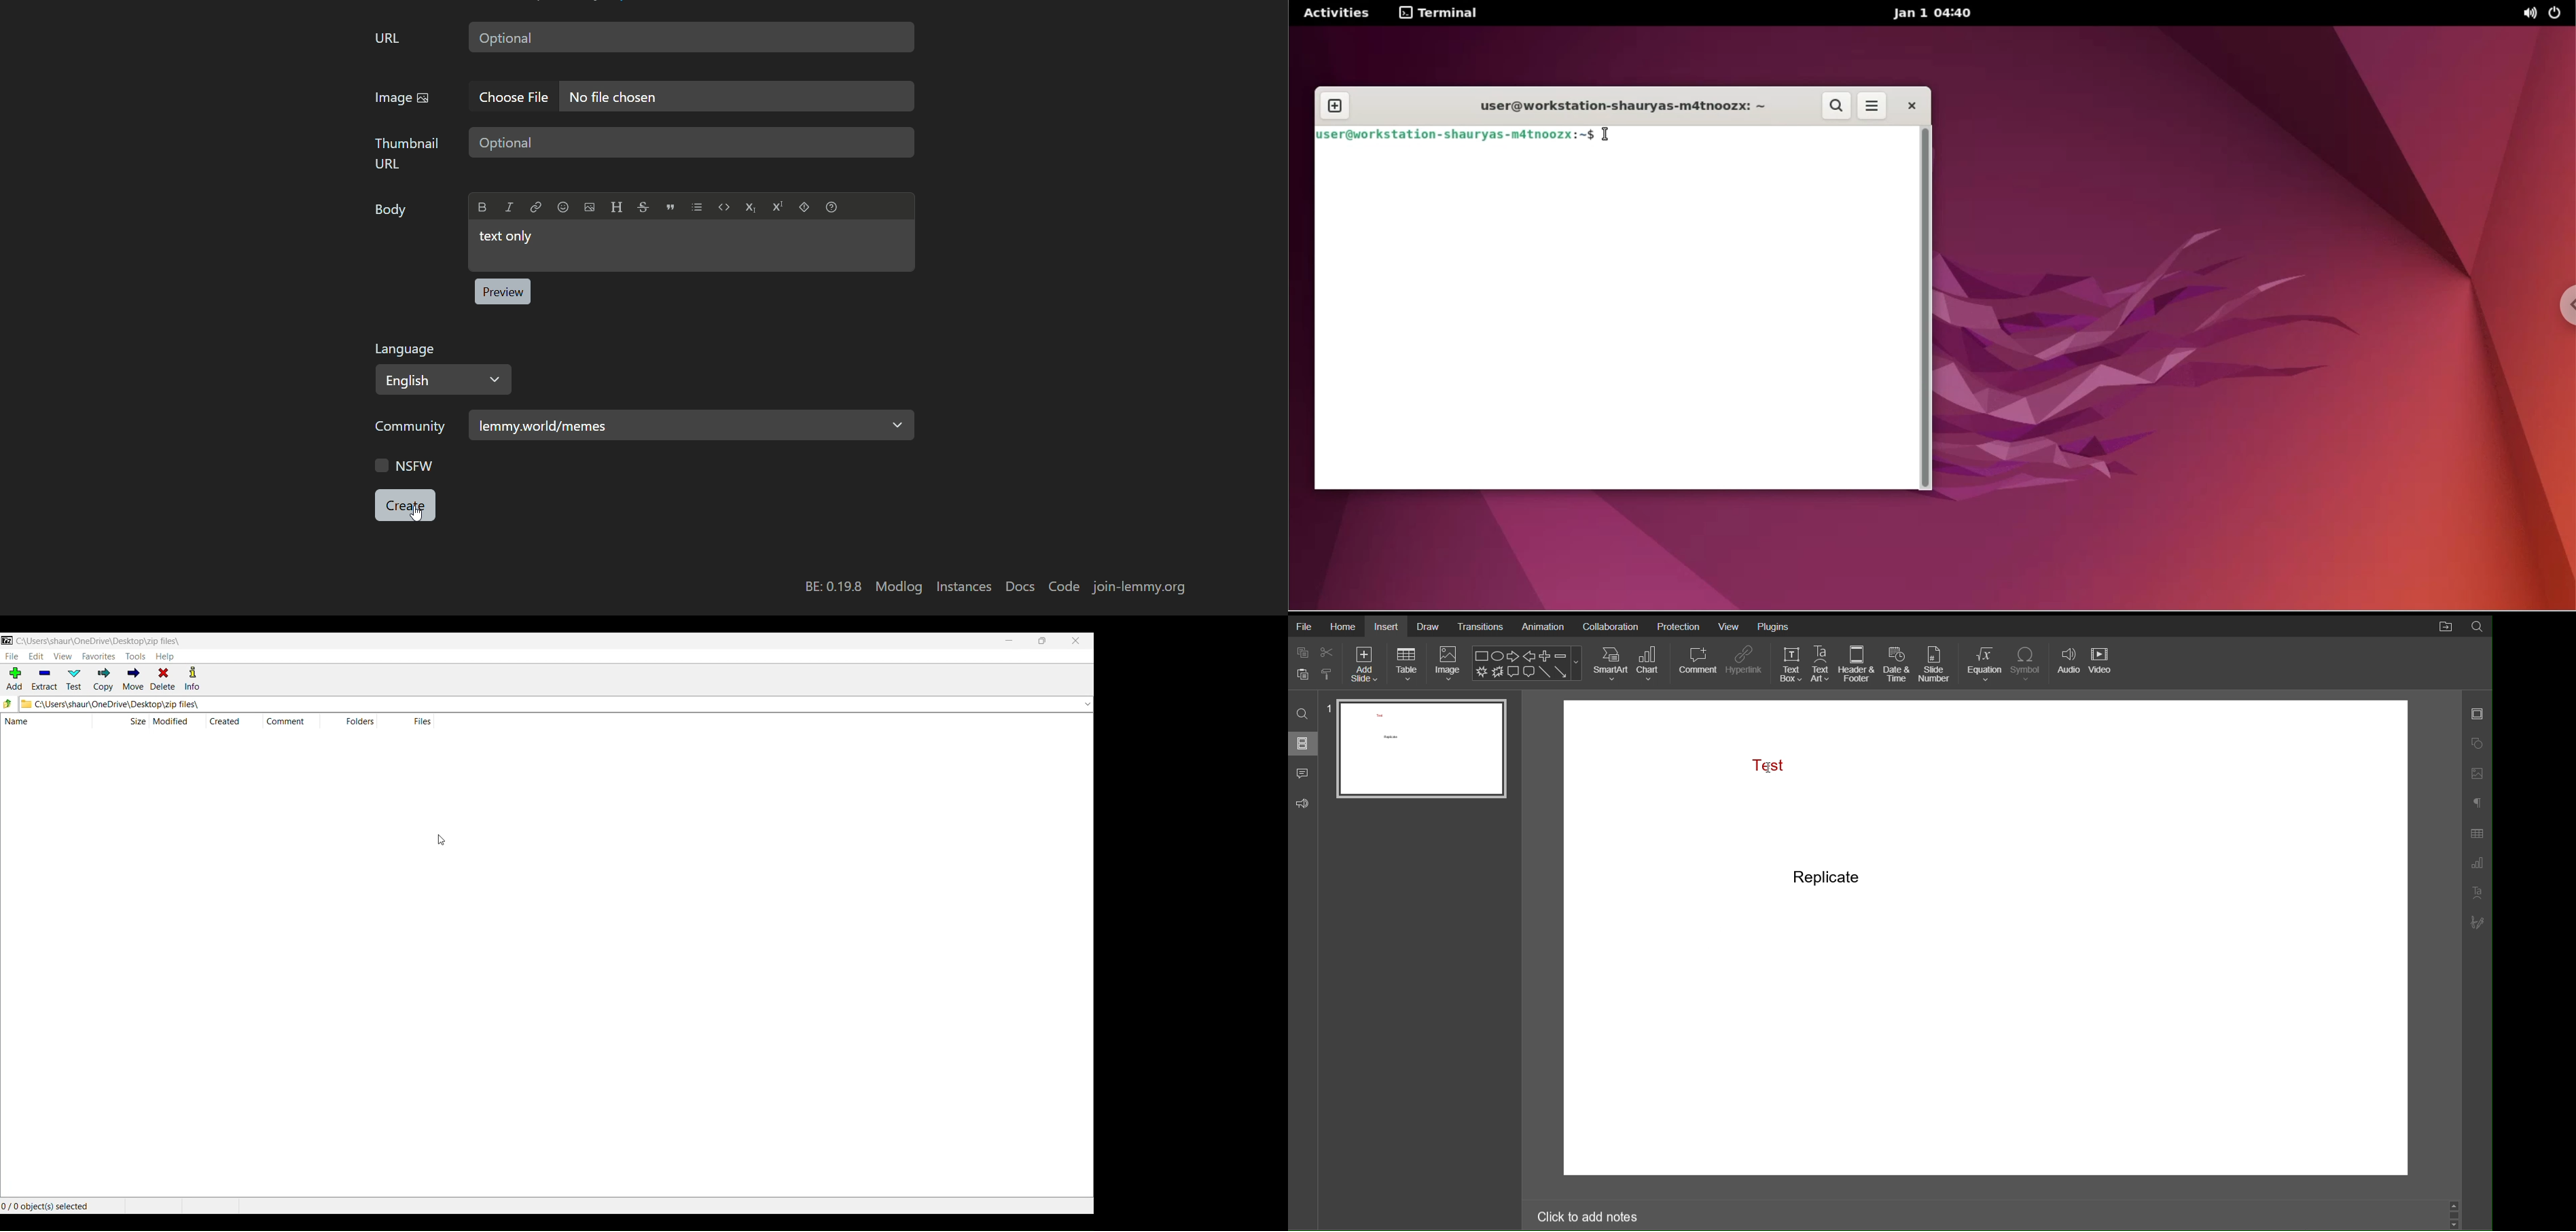 The height and width of the screenshot is (1232, 2576). I want to click on Code, so click(724, 207).